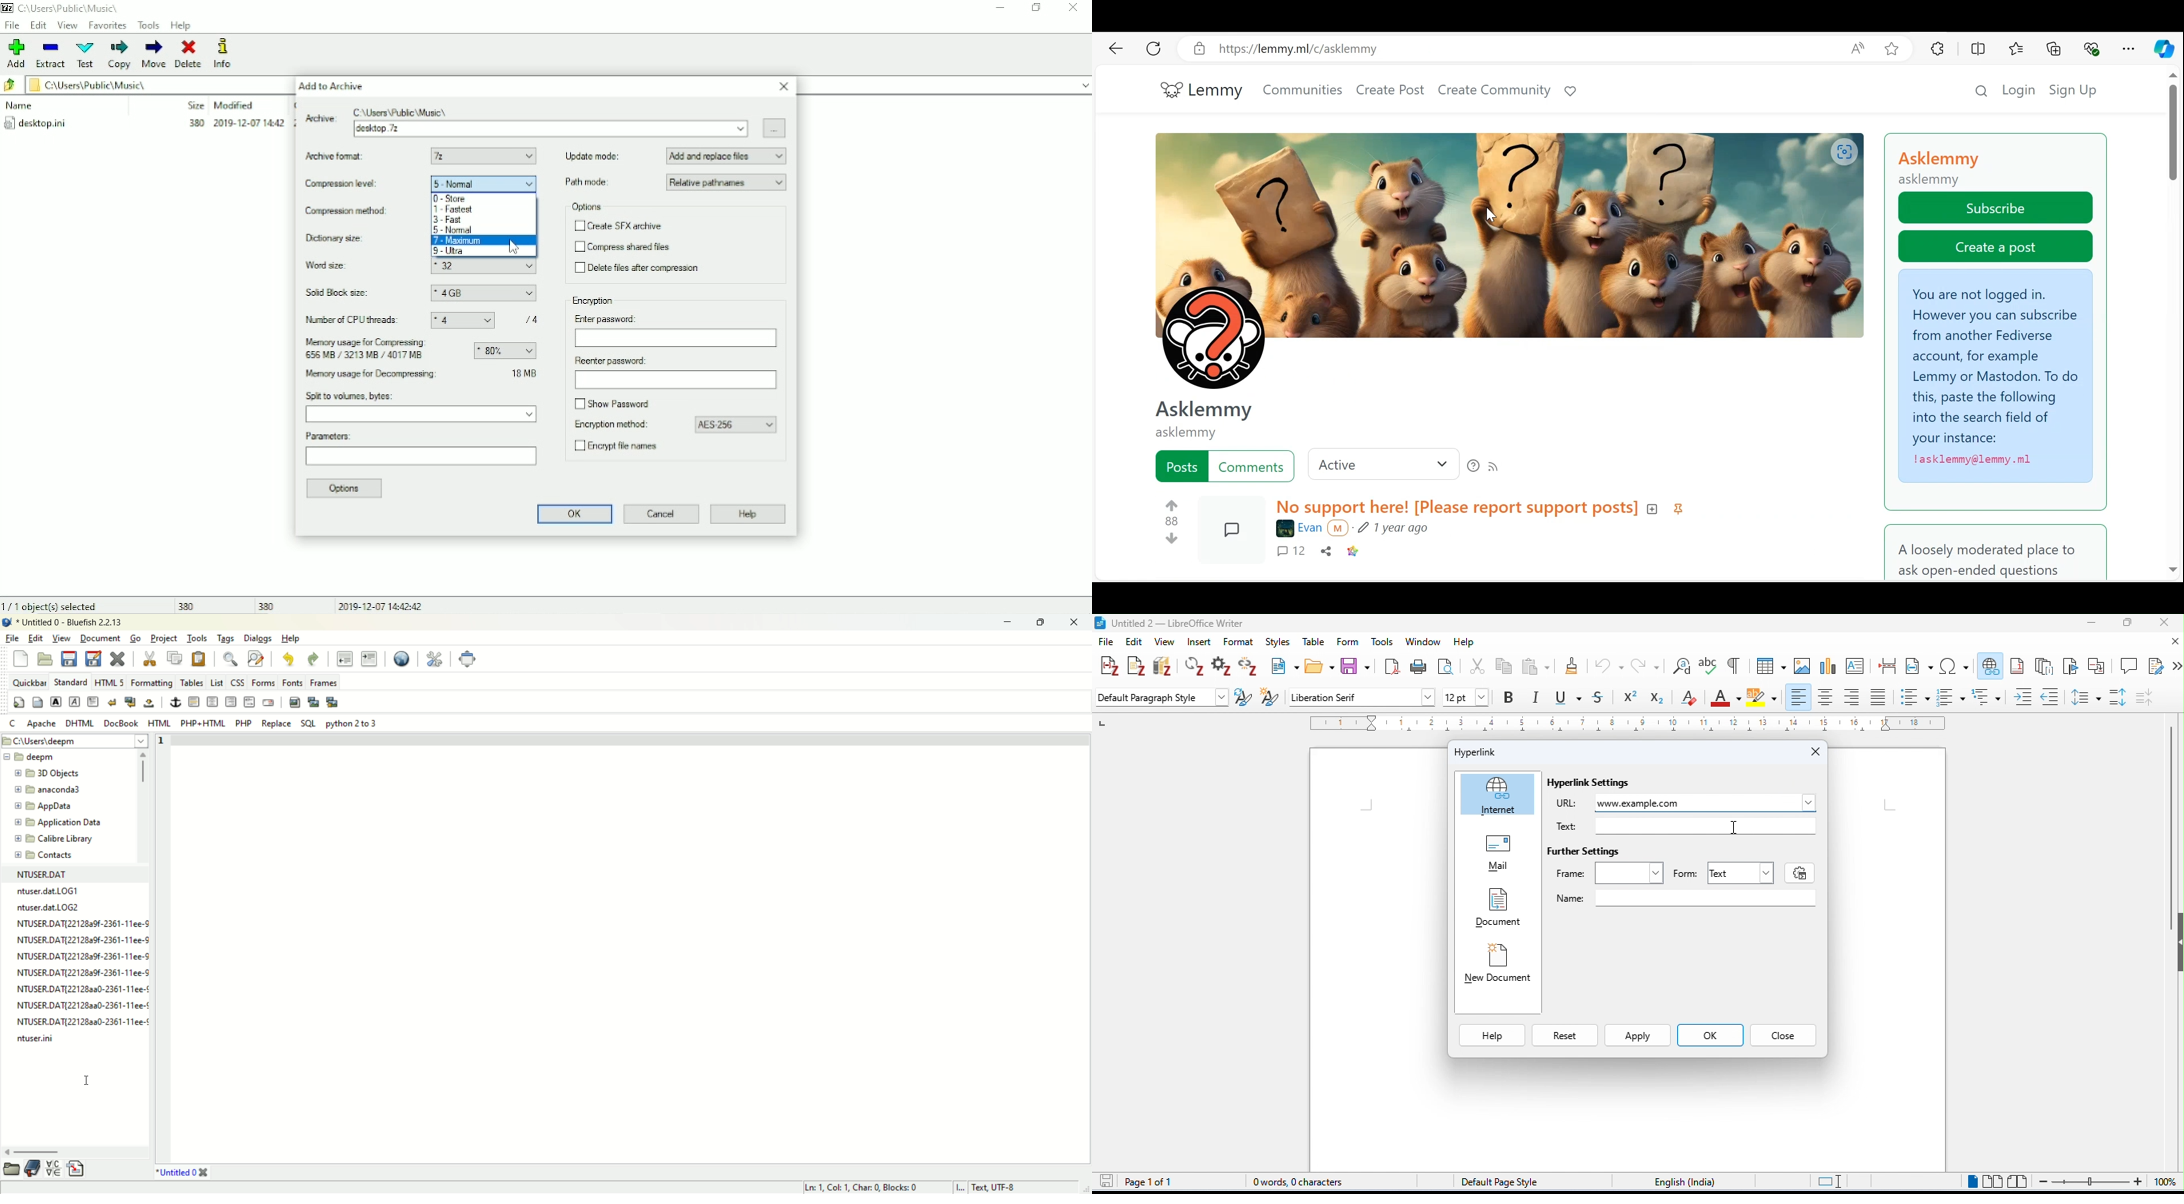 Image resolution: width=2184 pixels, height=1204 pixels. What do you see at coordinates (346, 185) in the screenshot?
I see `Compression level` at bounding box center [346, 185].